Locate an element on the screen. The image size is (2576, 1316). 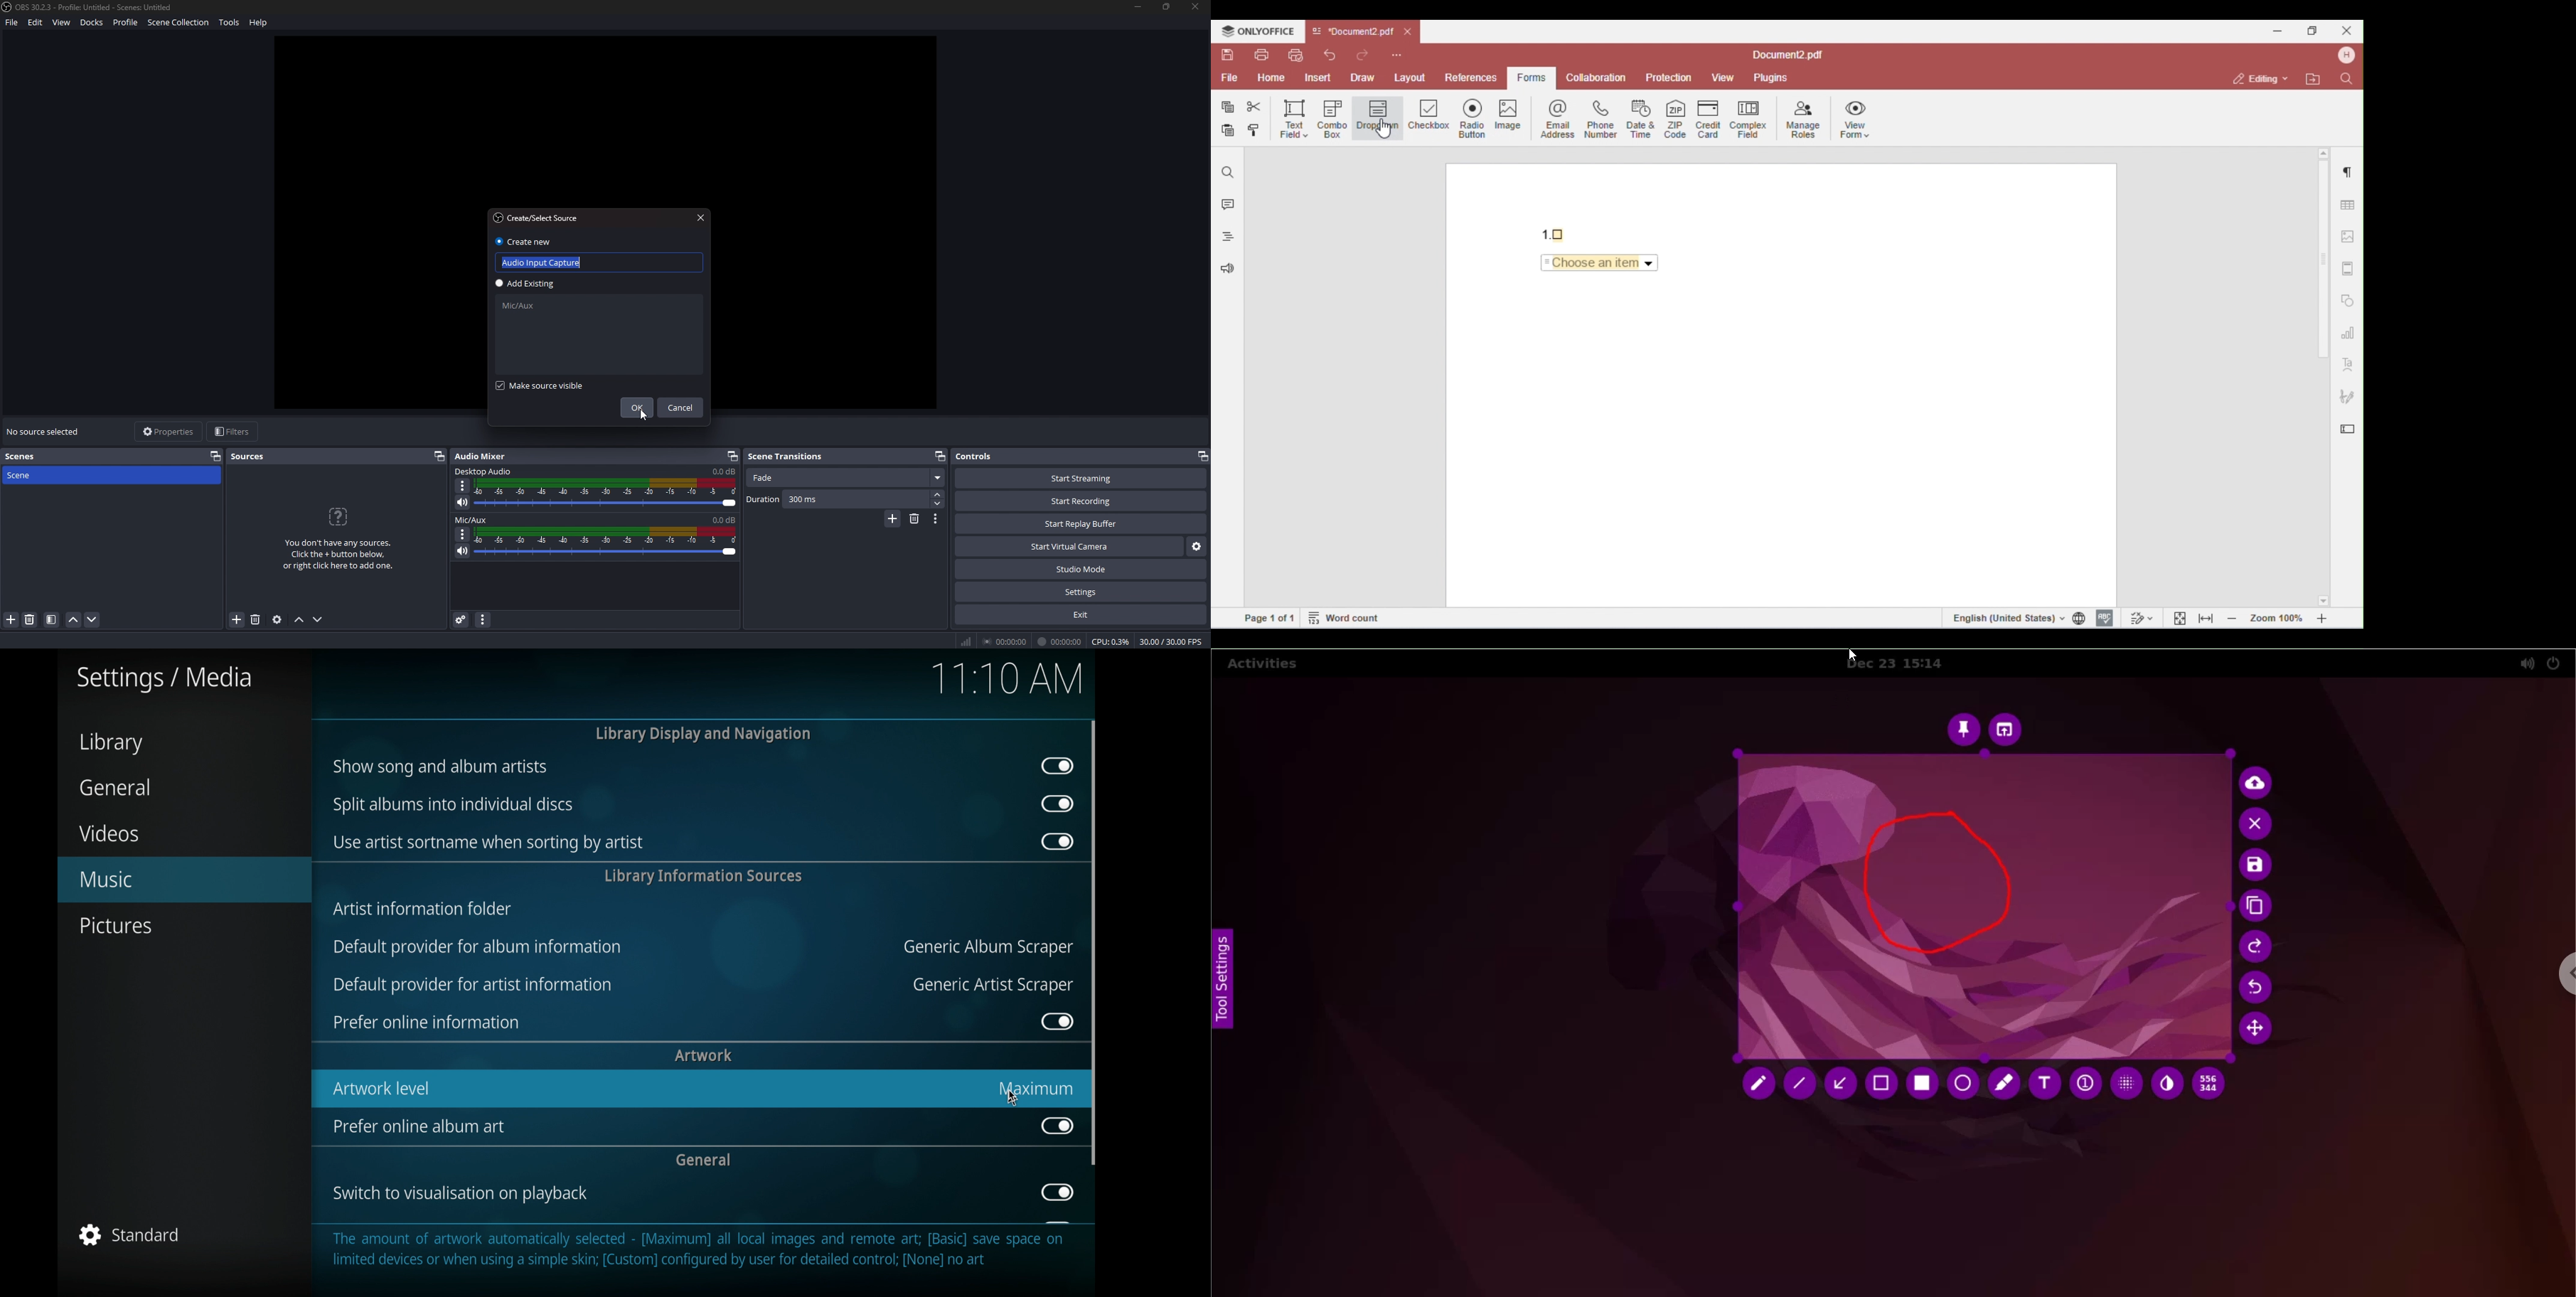
time is located at coordinates (1006, 679).